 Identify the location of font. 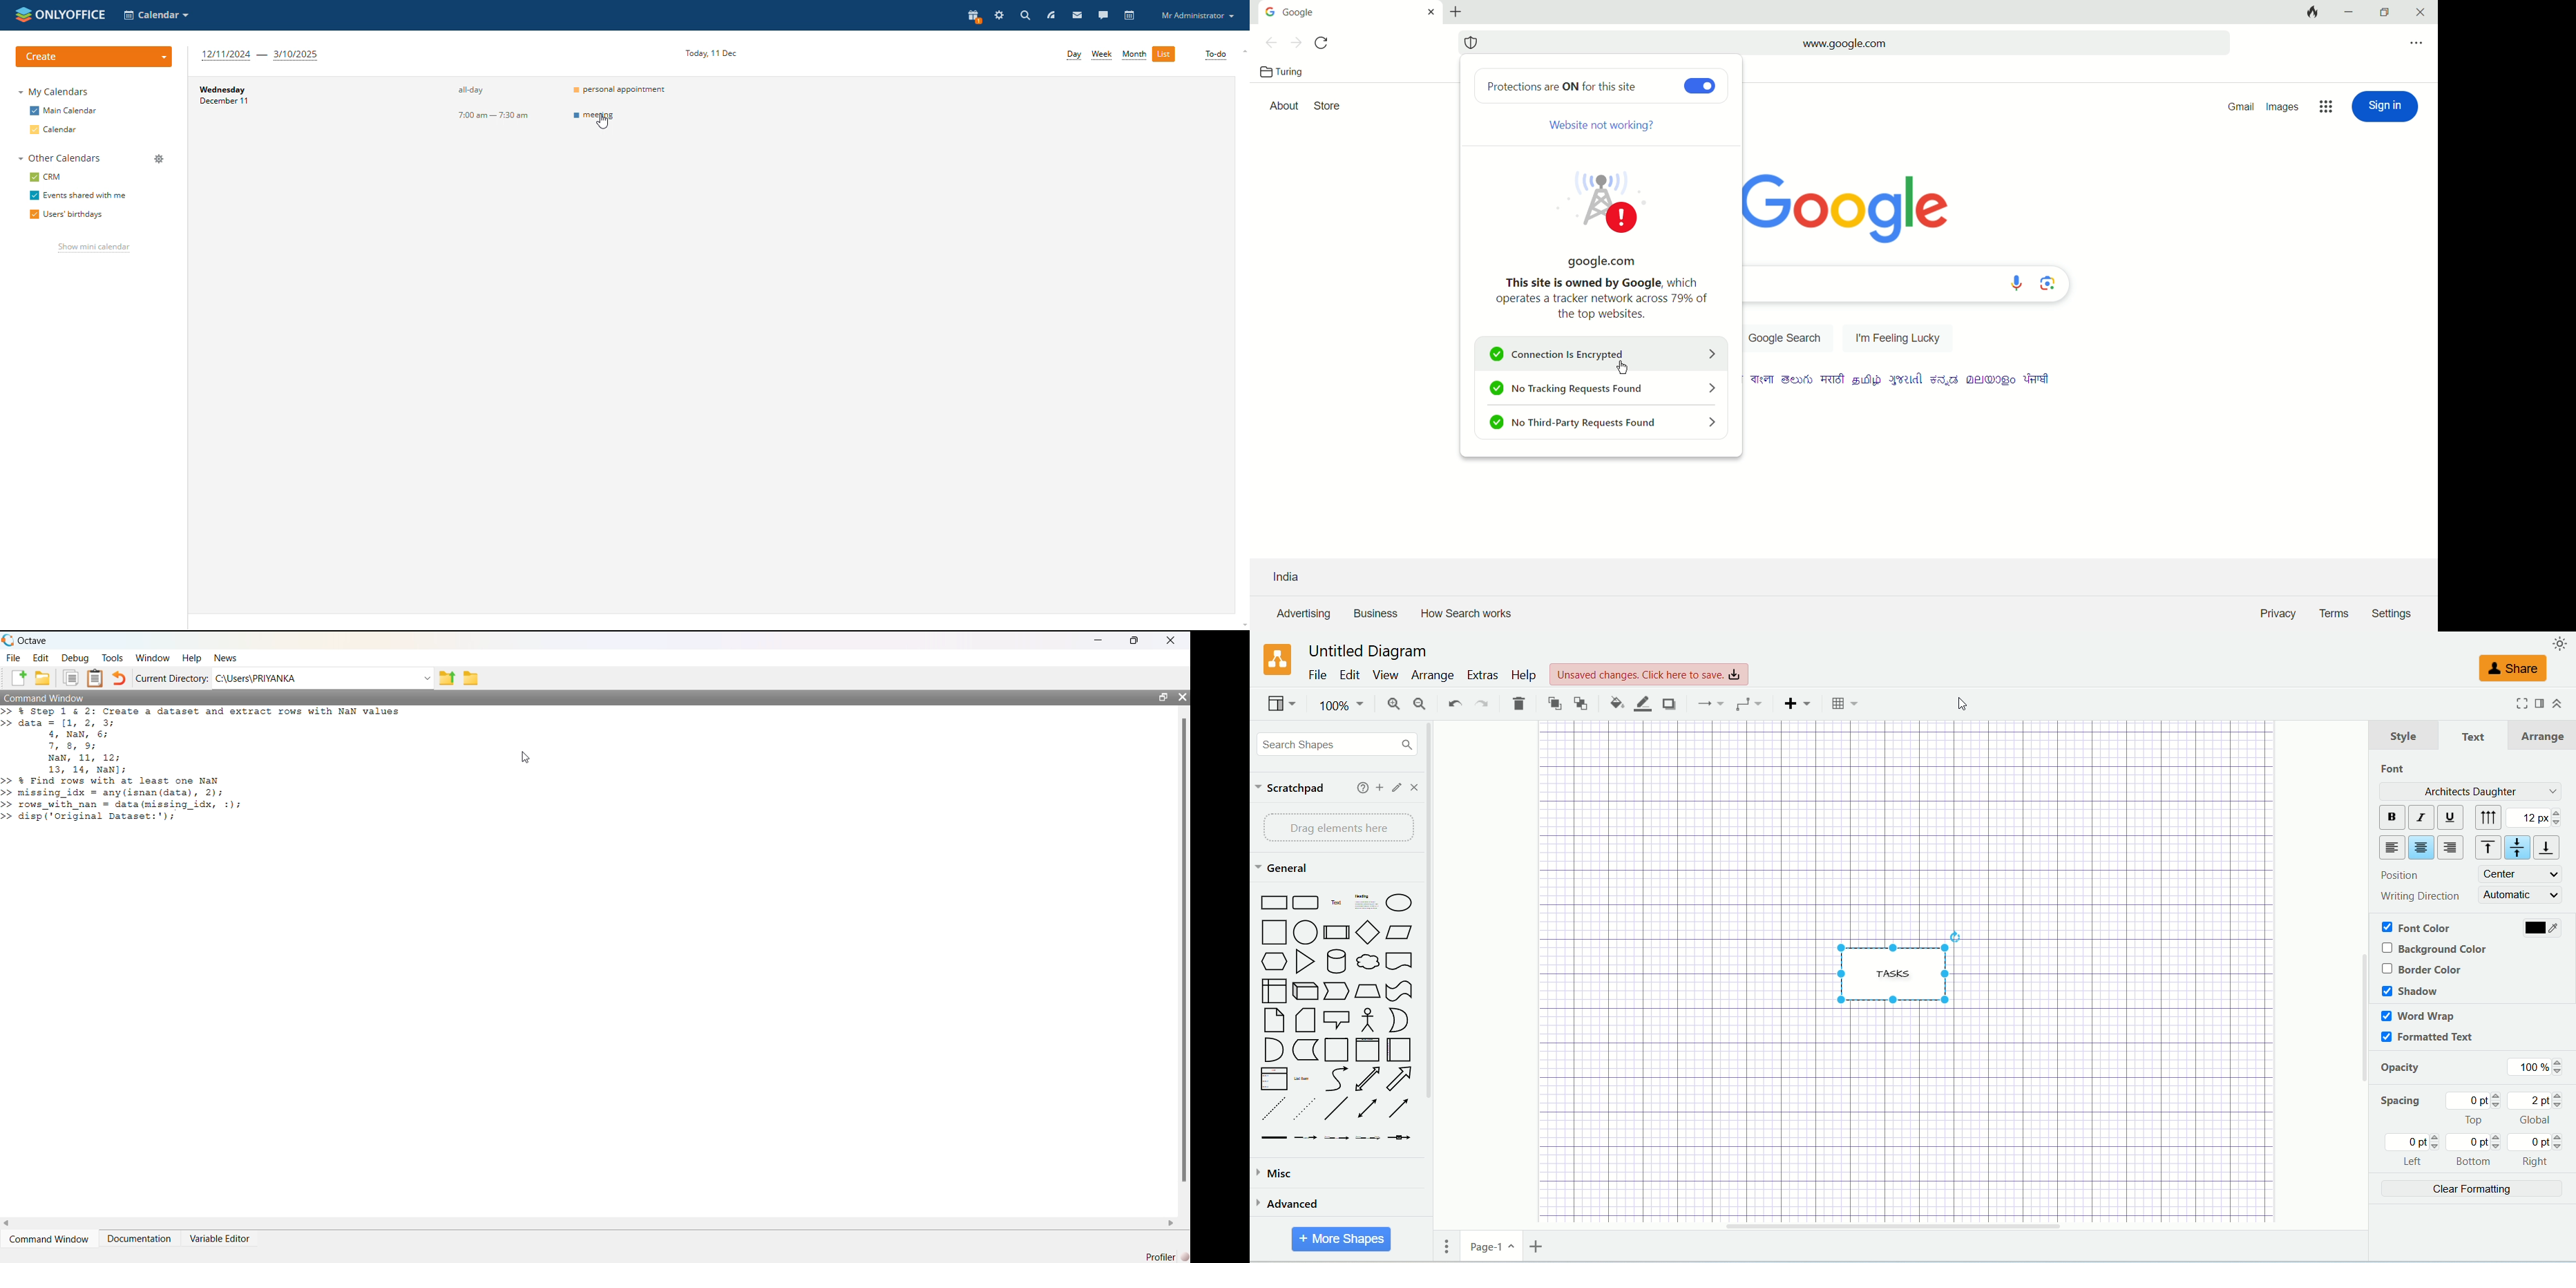
(2396, 768).